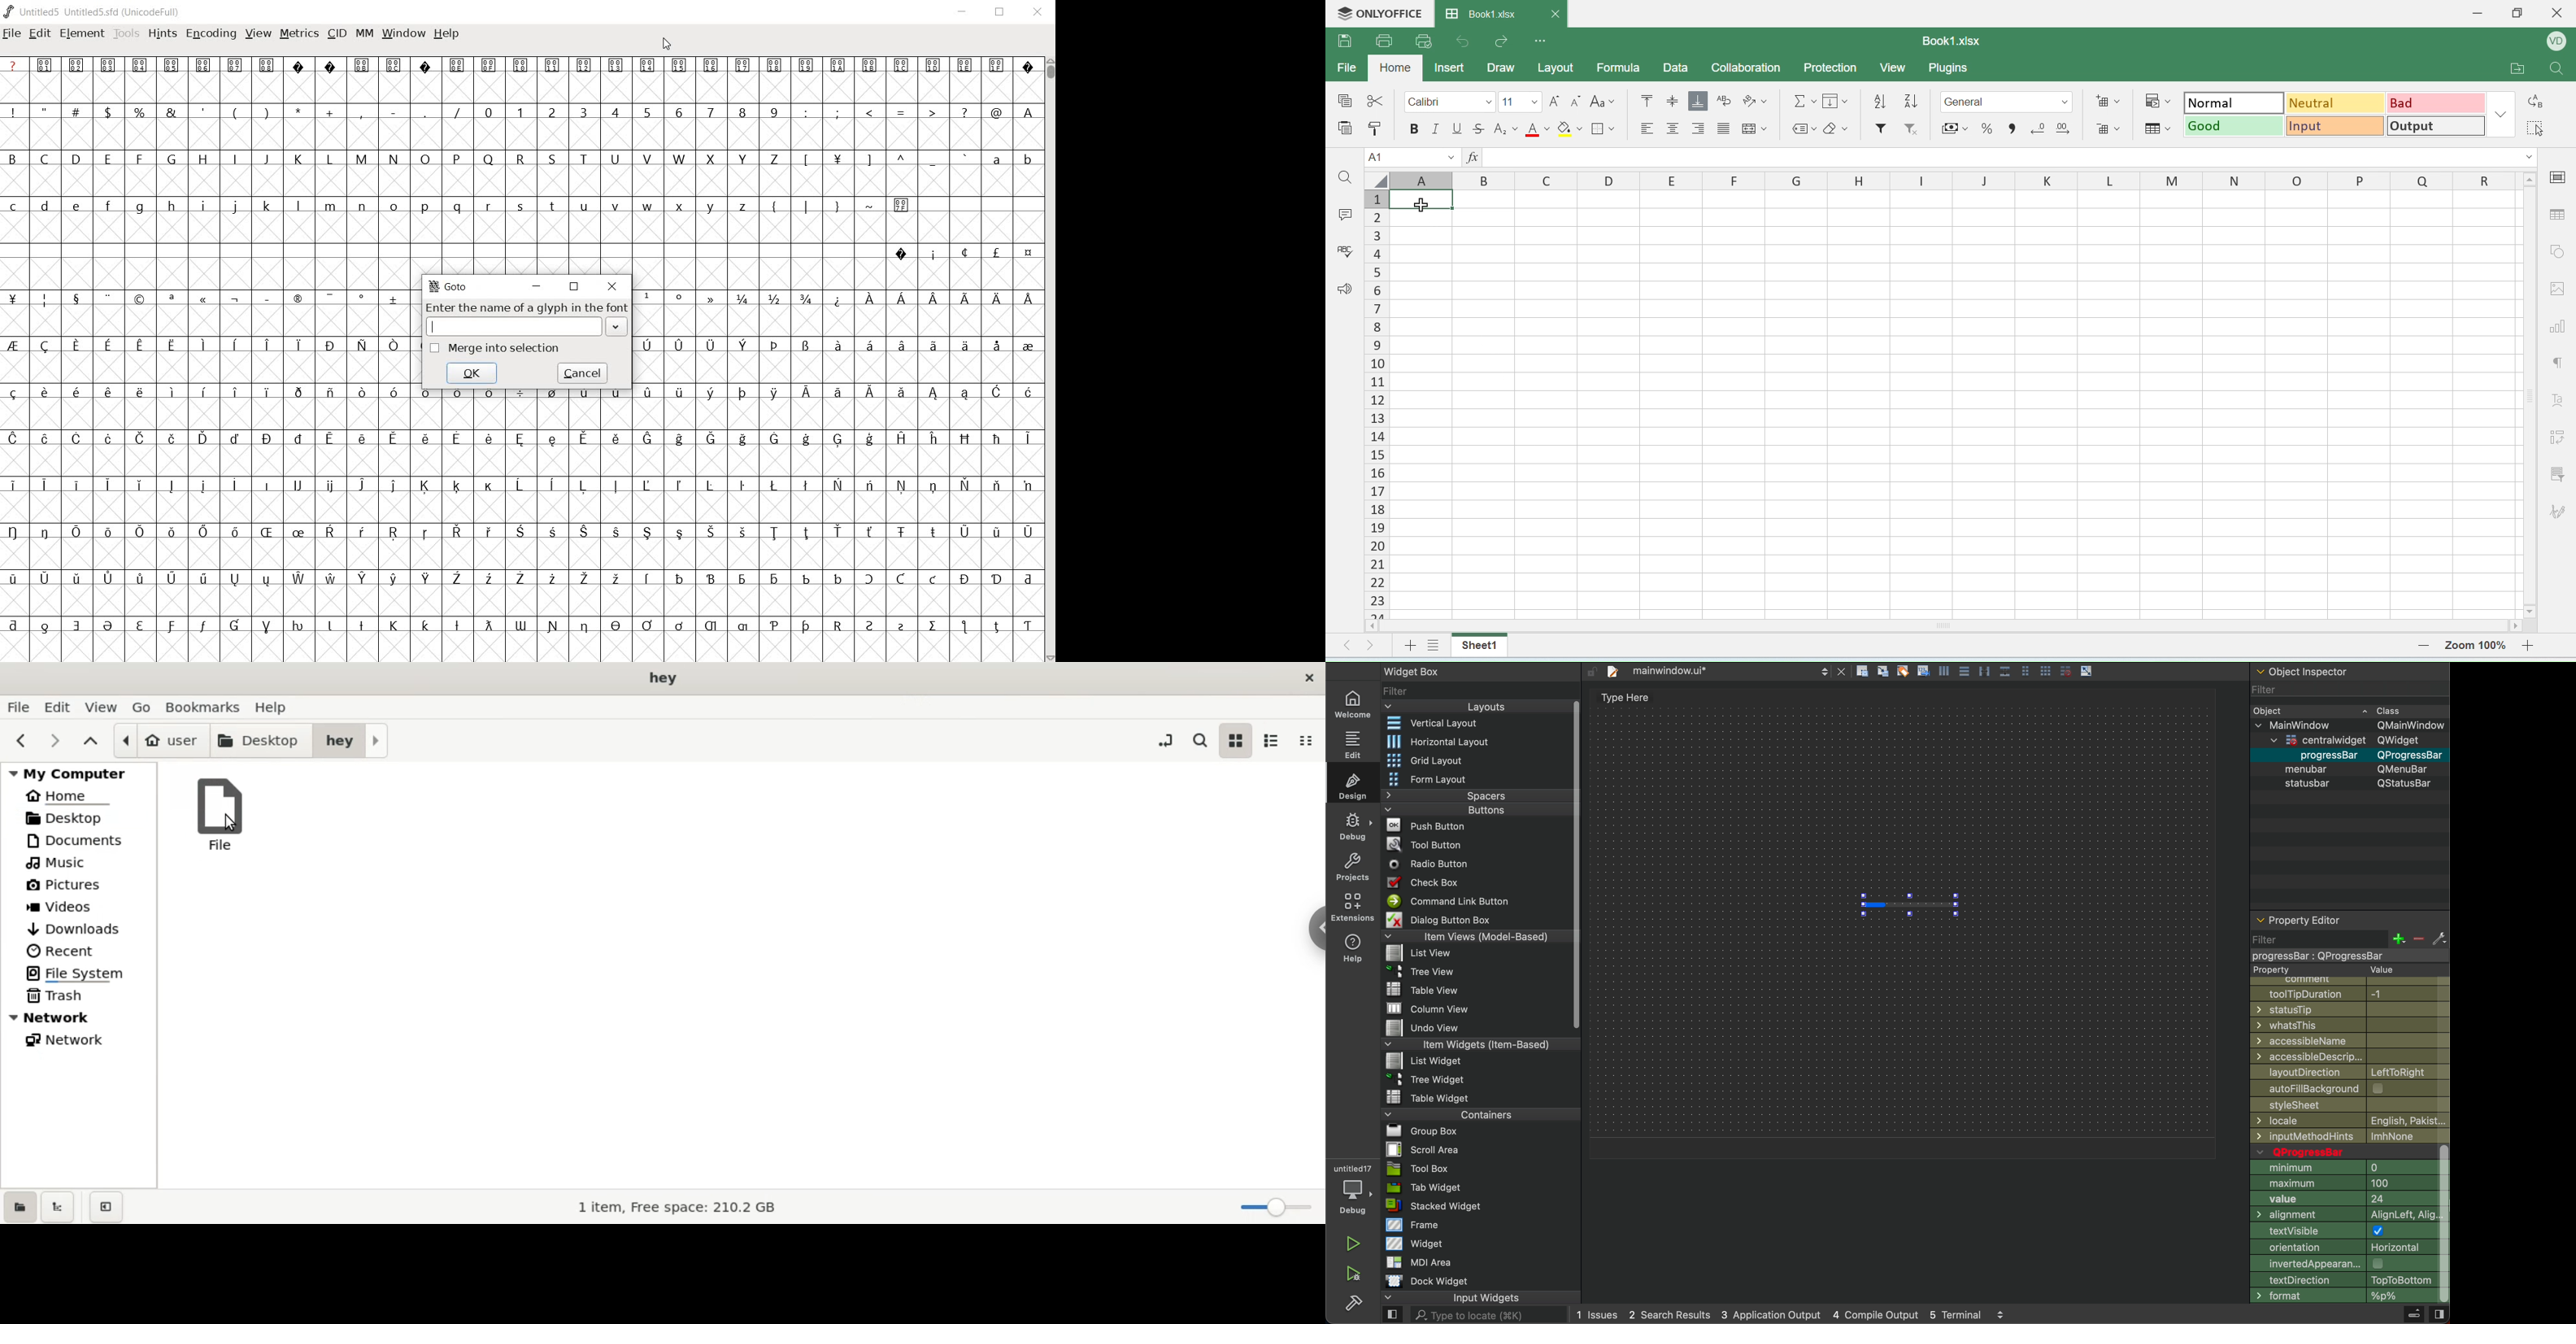  I want to click on remove decimal, so click(2040, 128).